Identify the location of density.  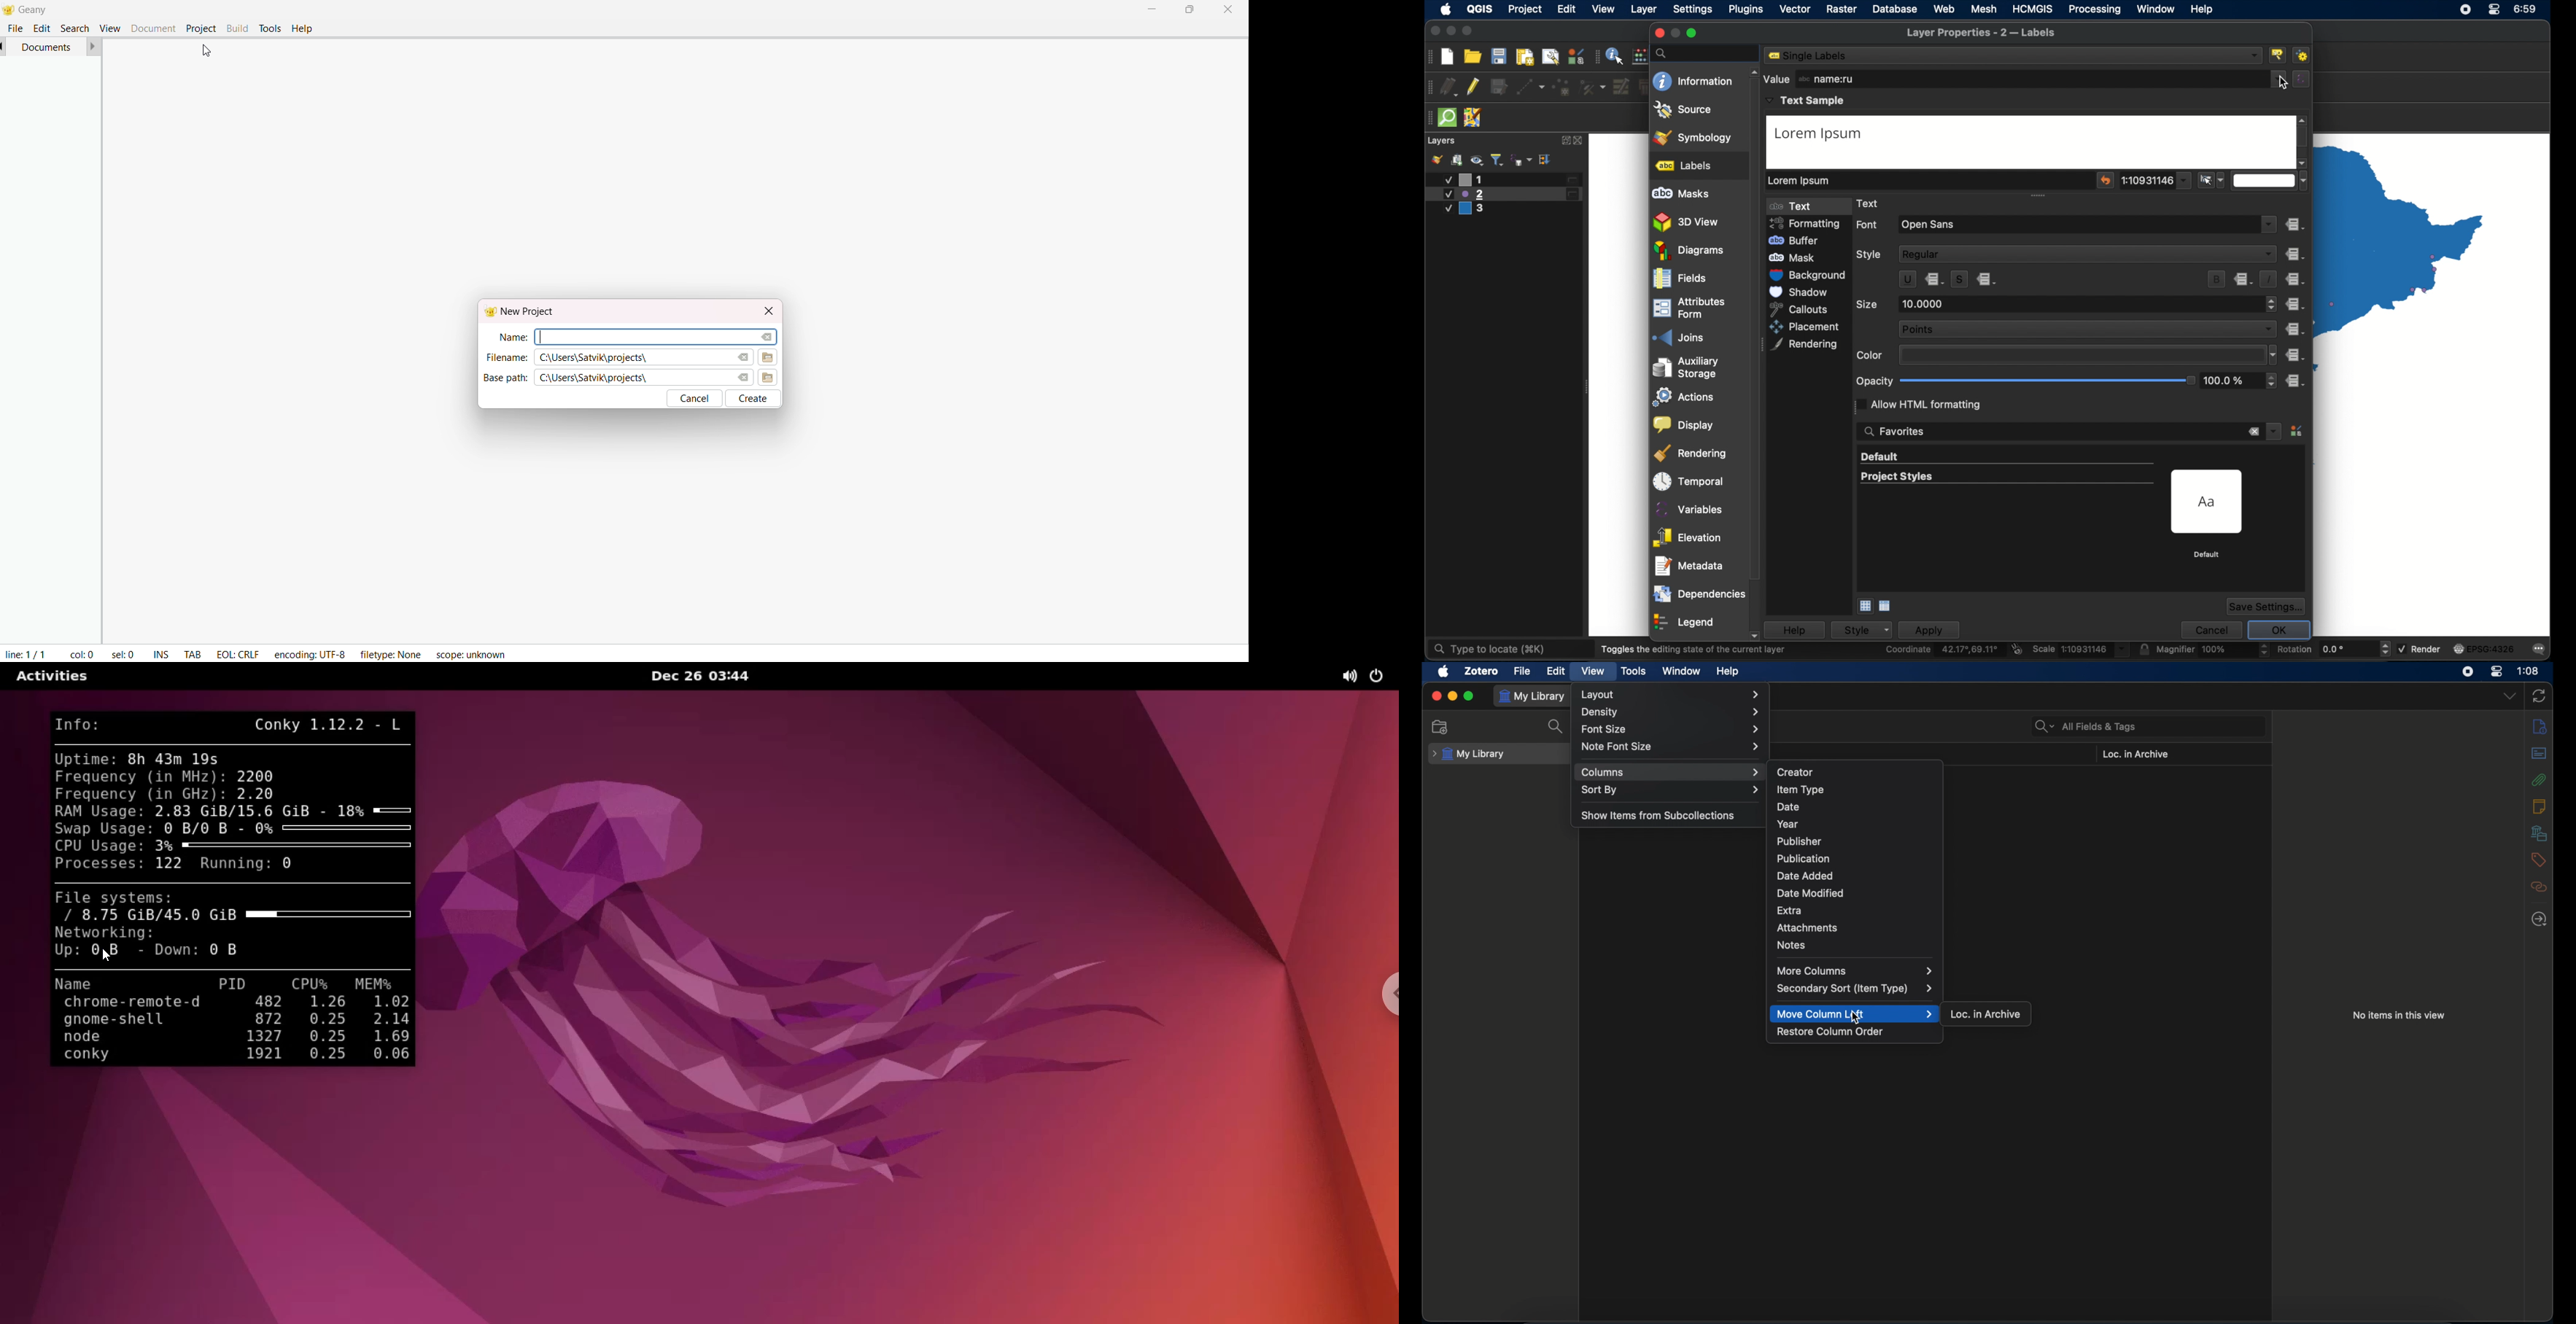
(1670, 712).